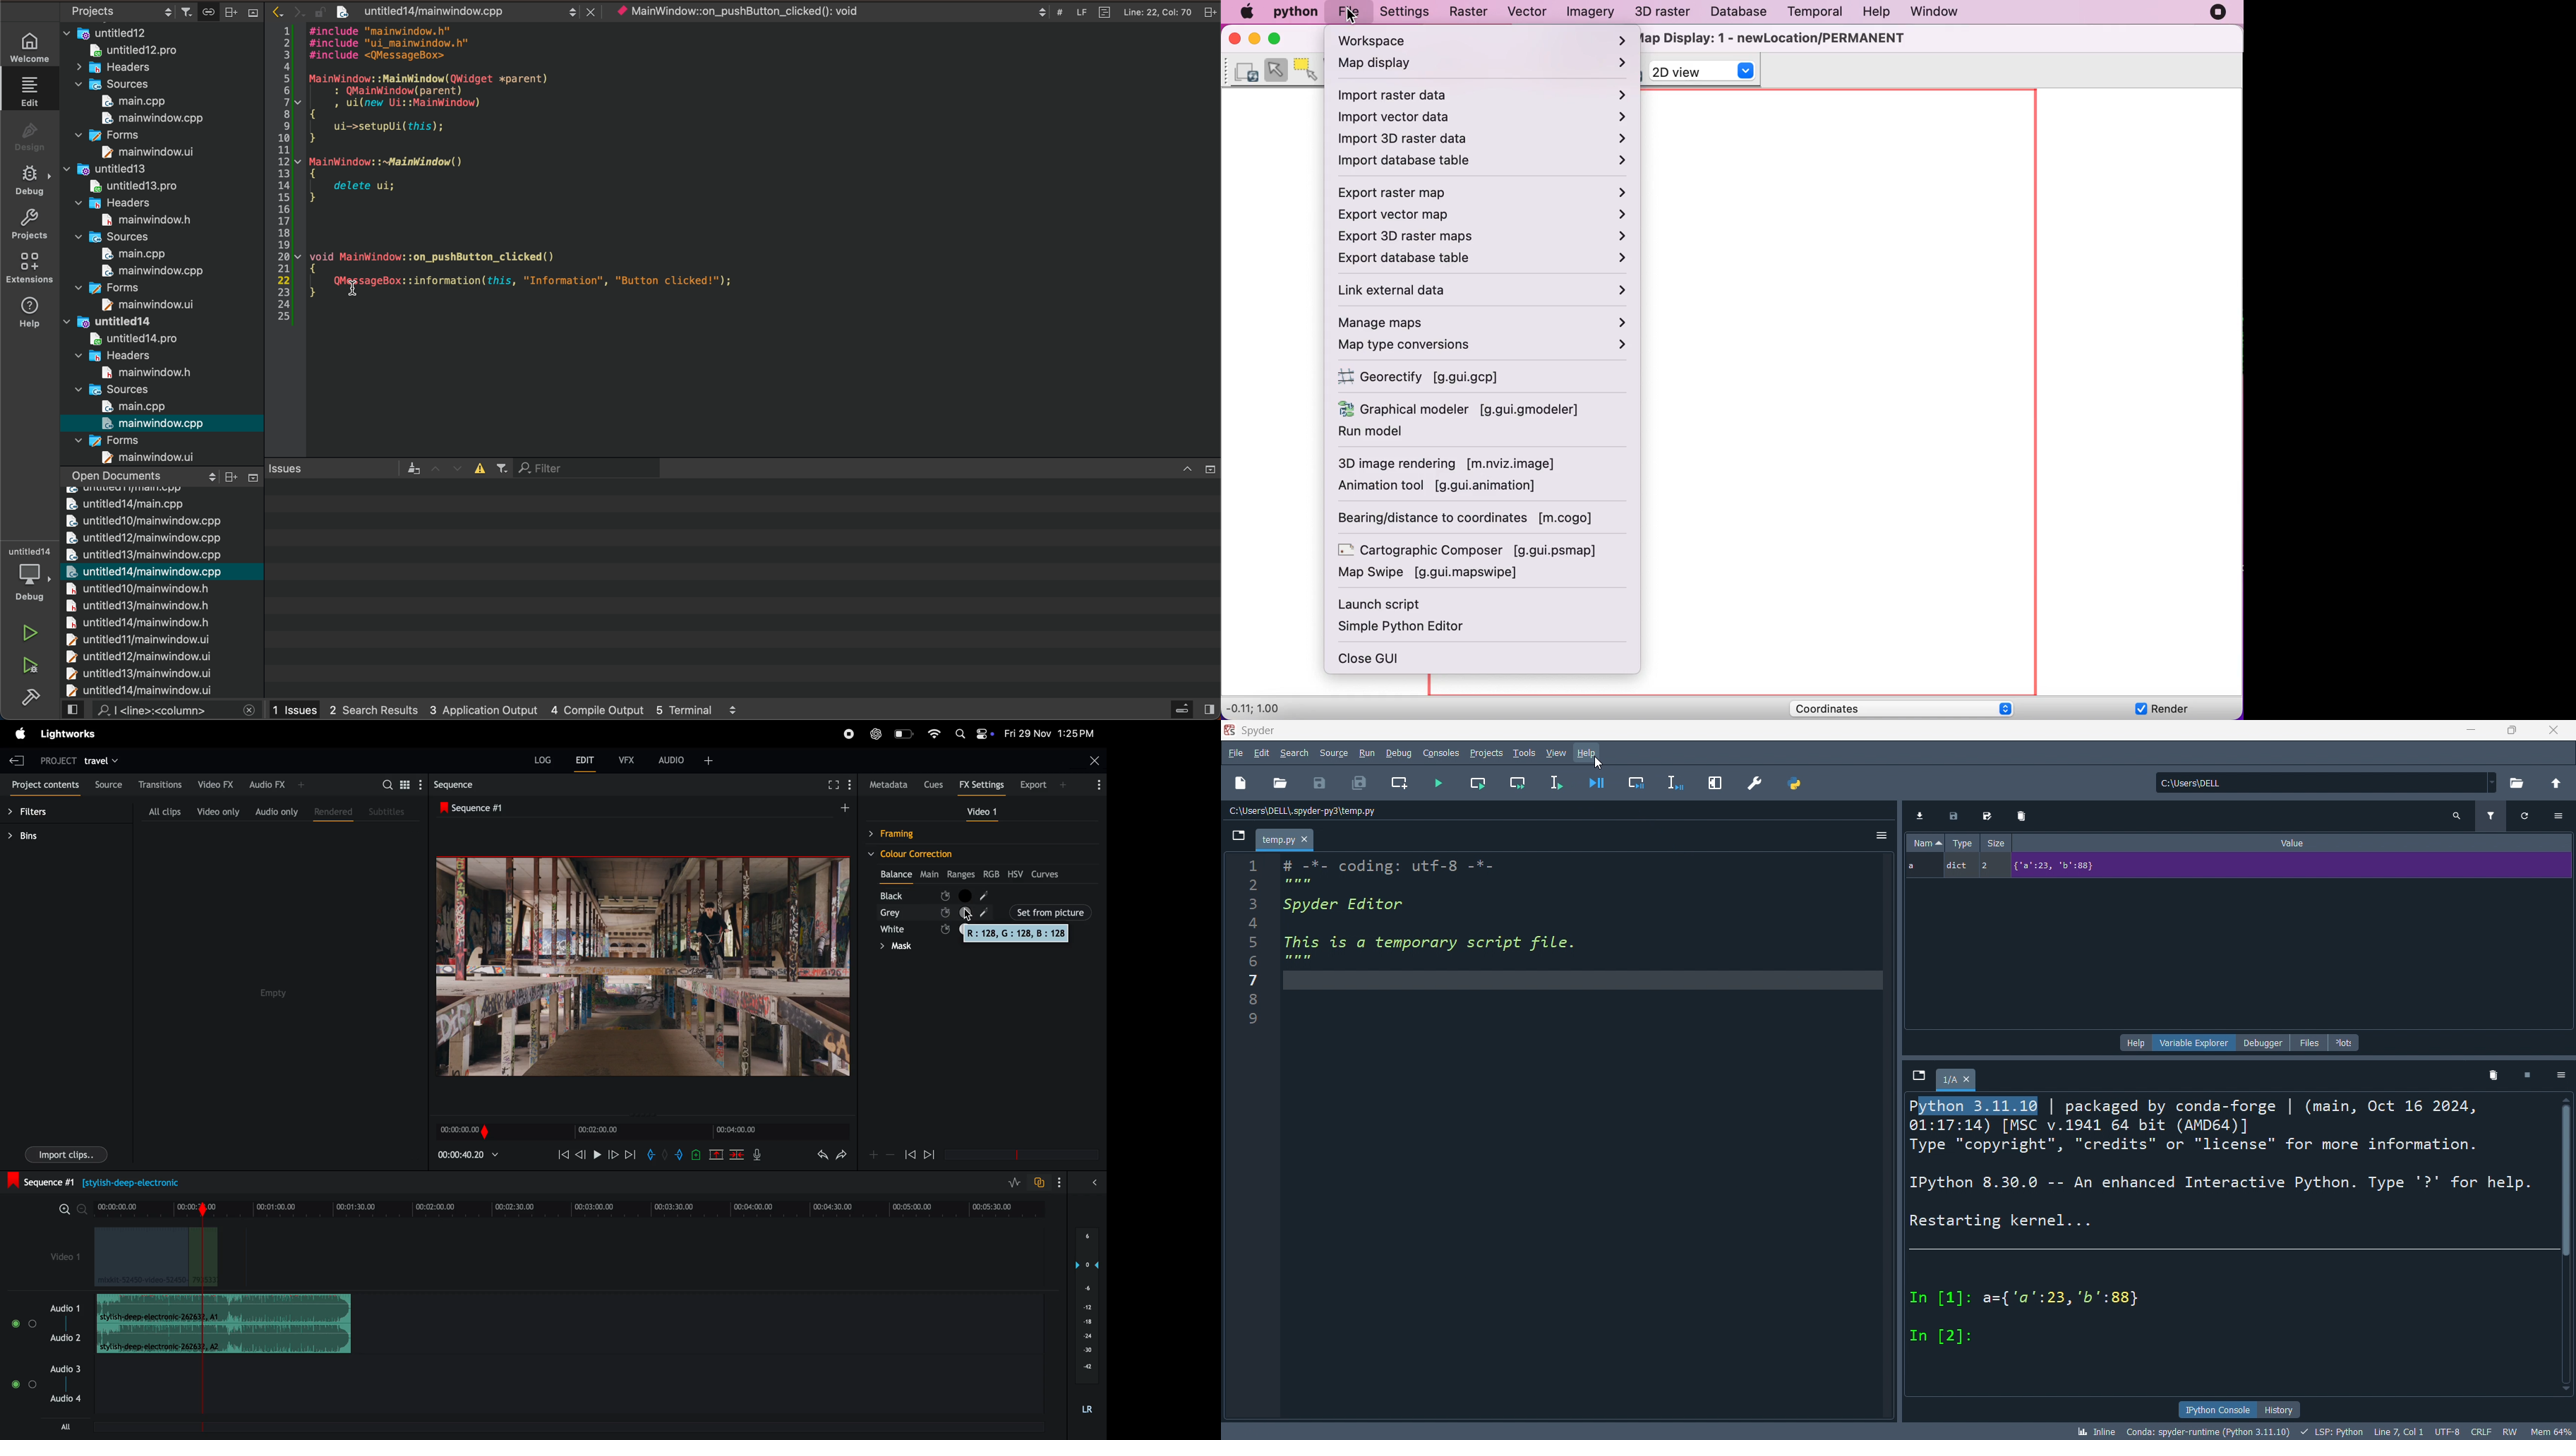 Image resolution: width=2576 pixels, height=1456 pixels. I want to click on undo, so click(819, 1156).